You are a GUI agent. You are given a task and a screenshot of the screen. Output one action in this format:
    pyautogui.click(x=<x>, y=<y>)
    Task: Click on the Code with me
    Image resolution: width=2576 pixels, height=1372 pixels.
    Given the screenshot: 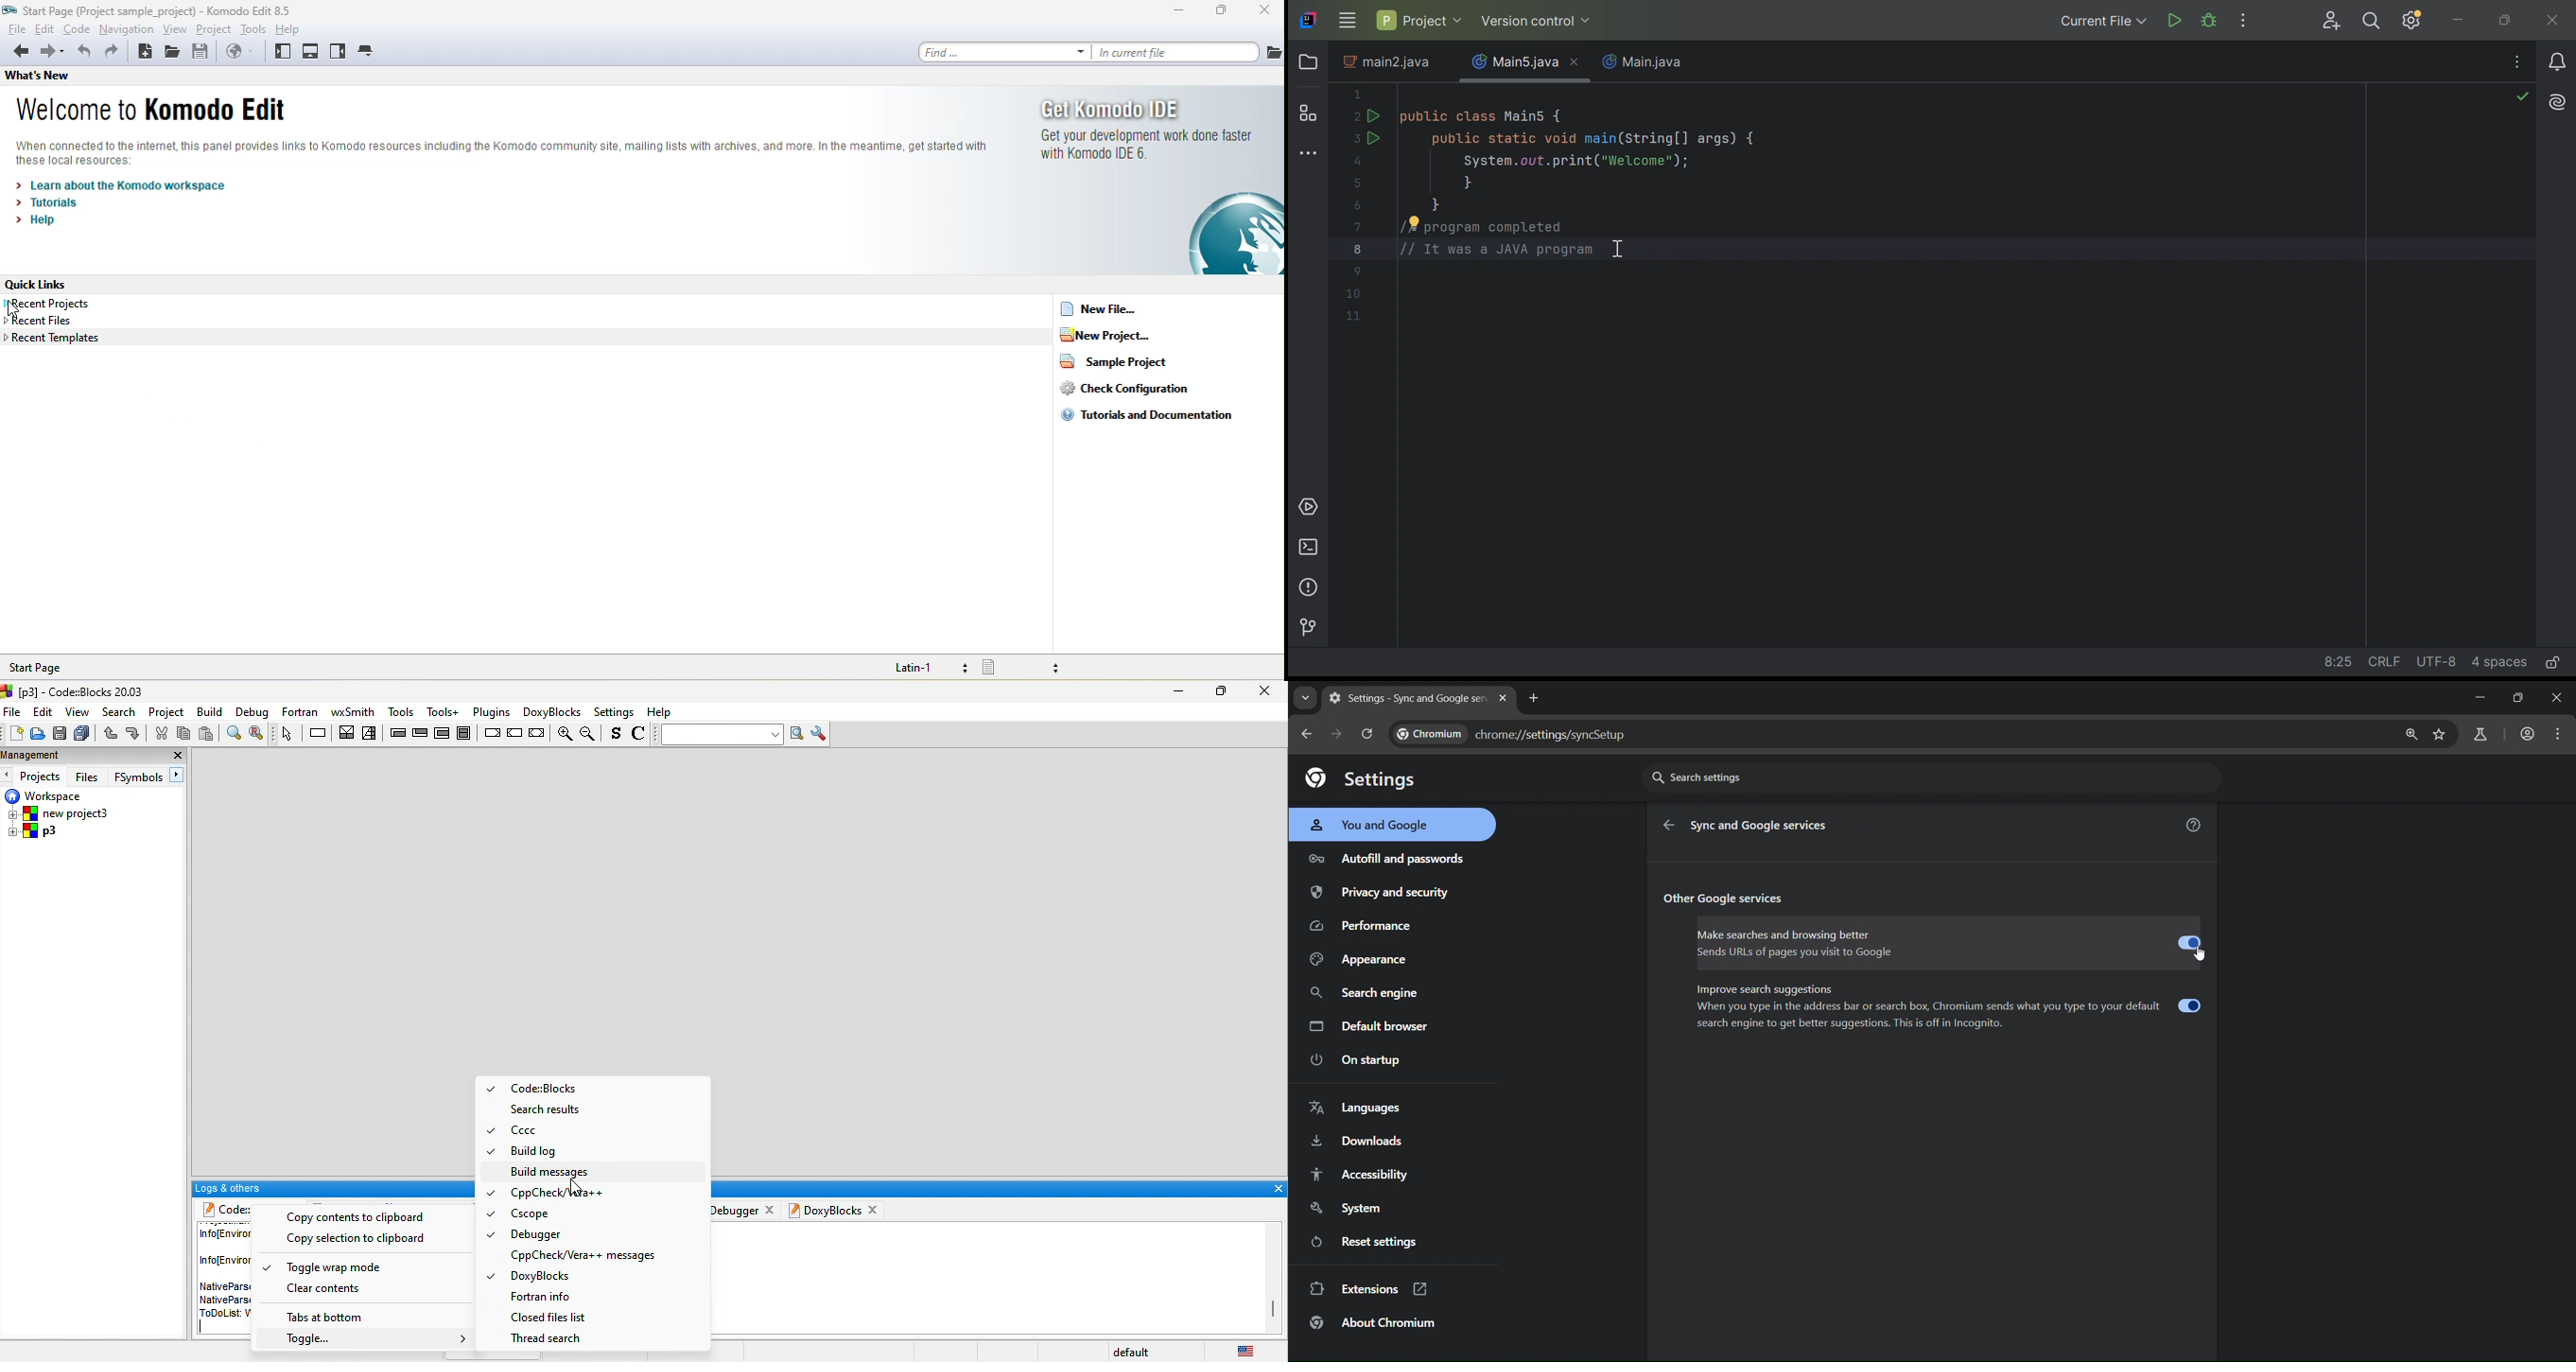 What is the action you would take?
    pyautogui.click(x=2332, y=21)
    